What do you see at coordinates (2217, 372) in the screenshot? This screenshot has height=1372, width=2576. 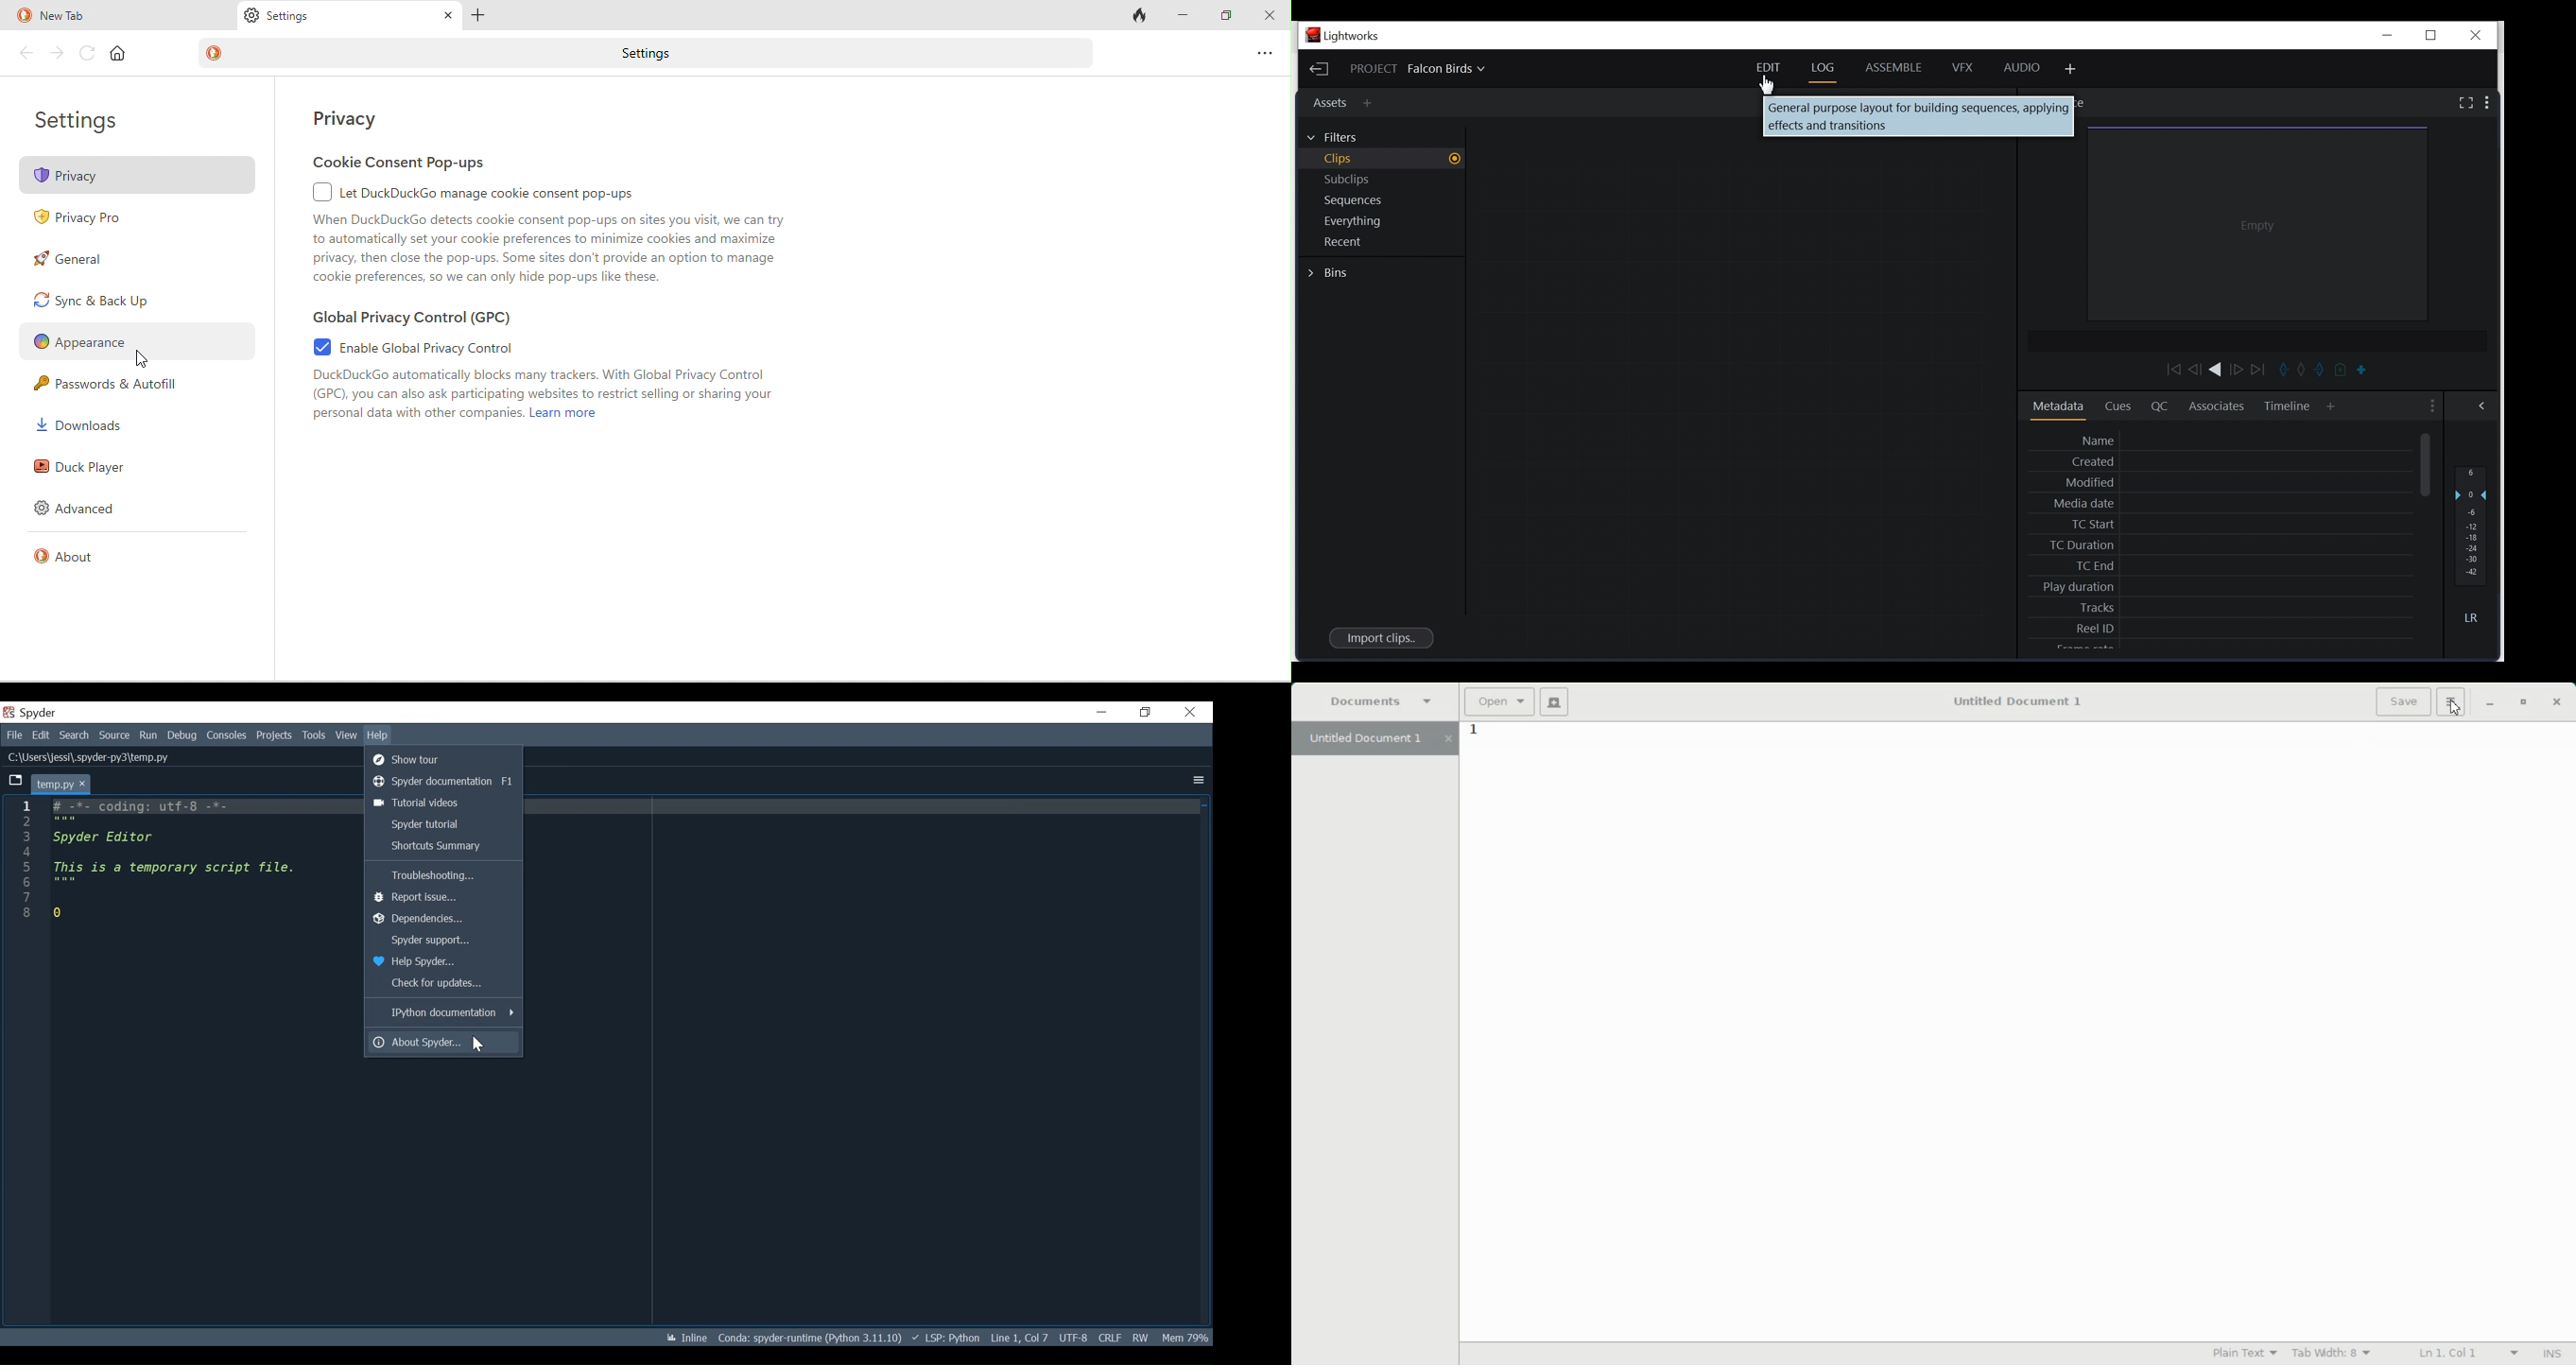 I see `Back` at bounding box center [2217, 372].